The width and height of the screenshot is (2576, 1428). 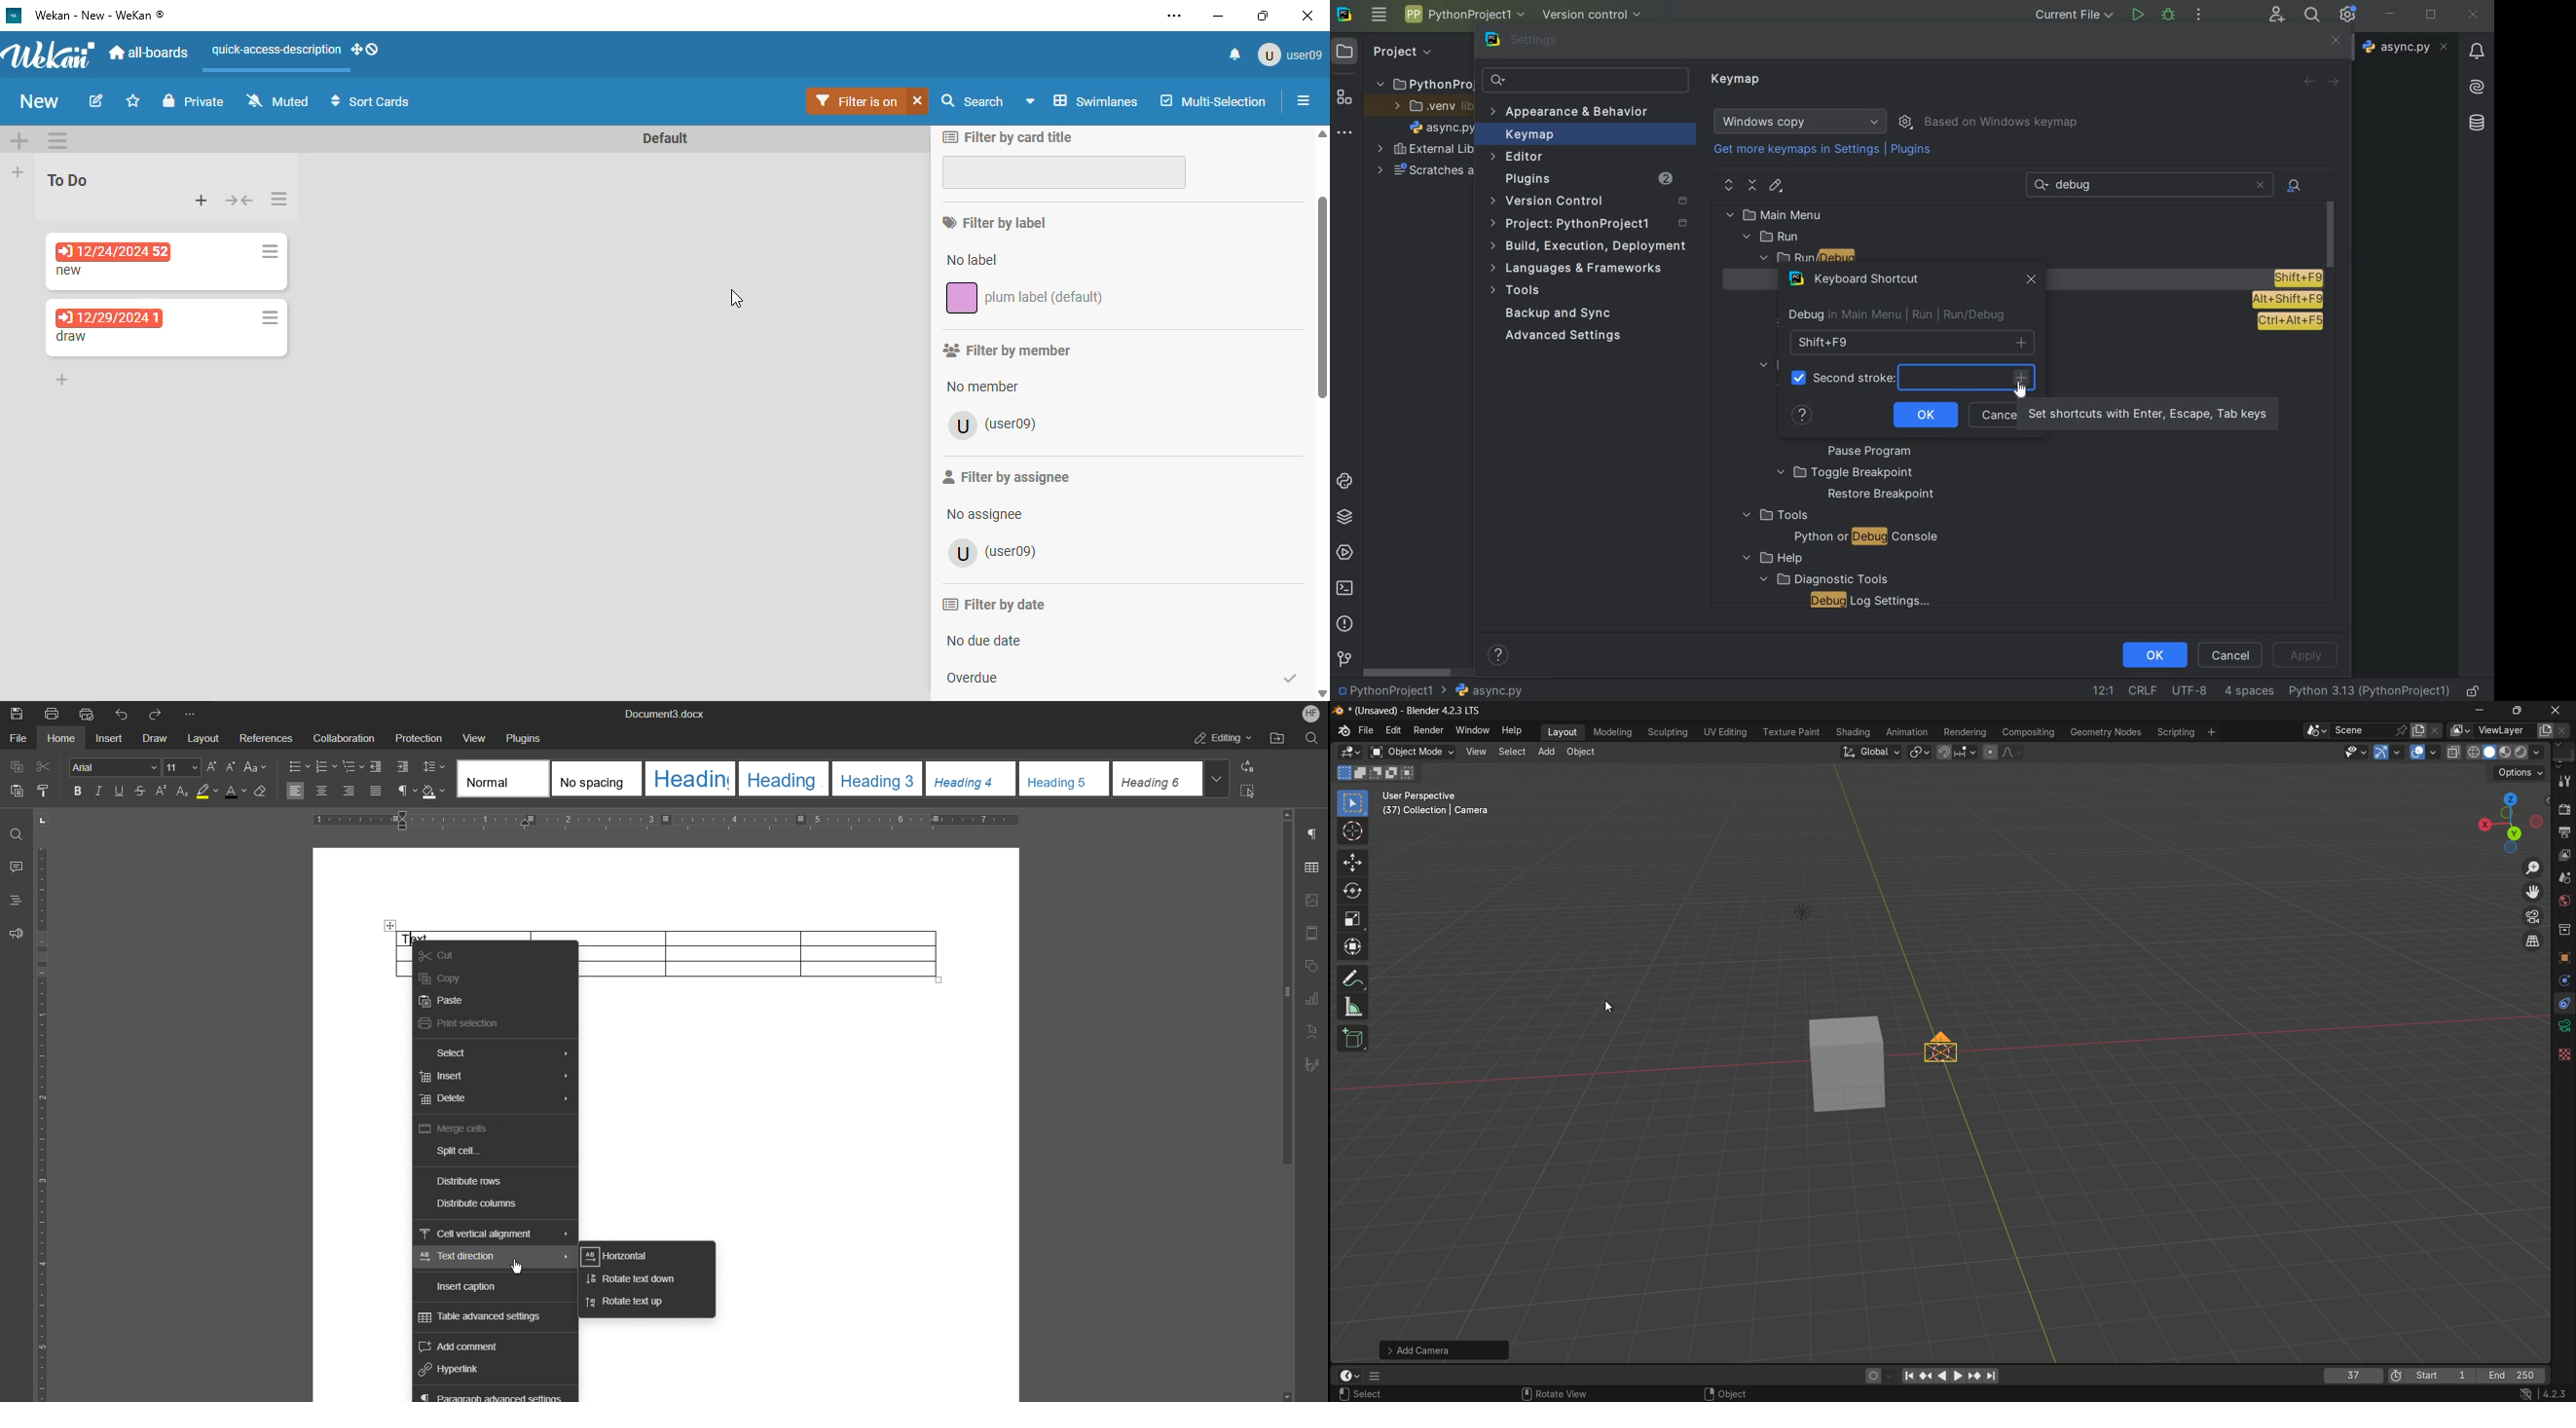 What do you see at coordinates (2199, 16) in the screenshot?
I see `more actions` at bounding box center [2199, 16].